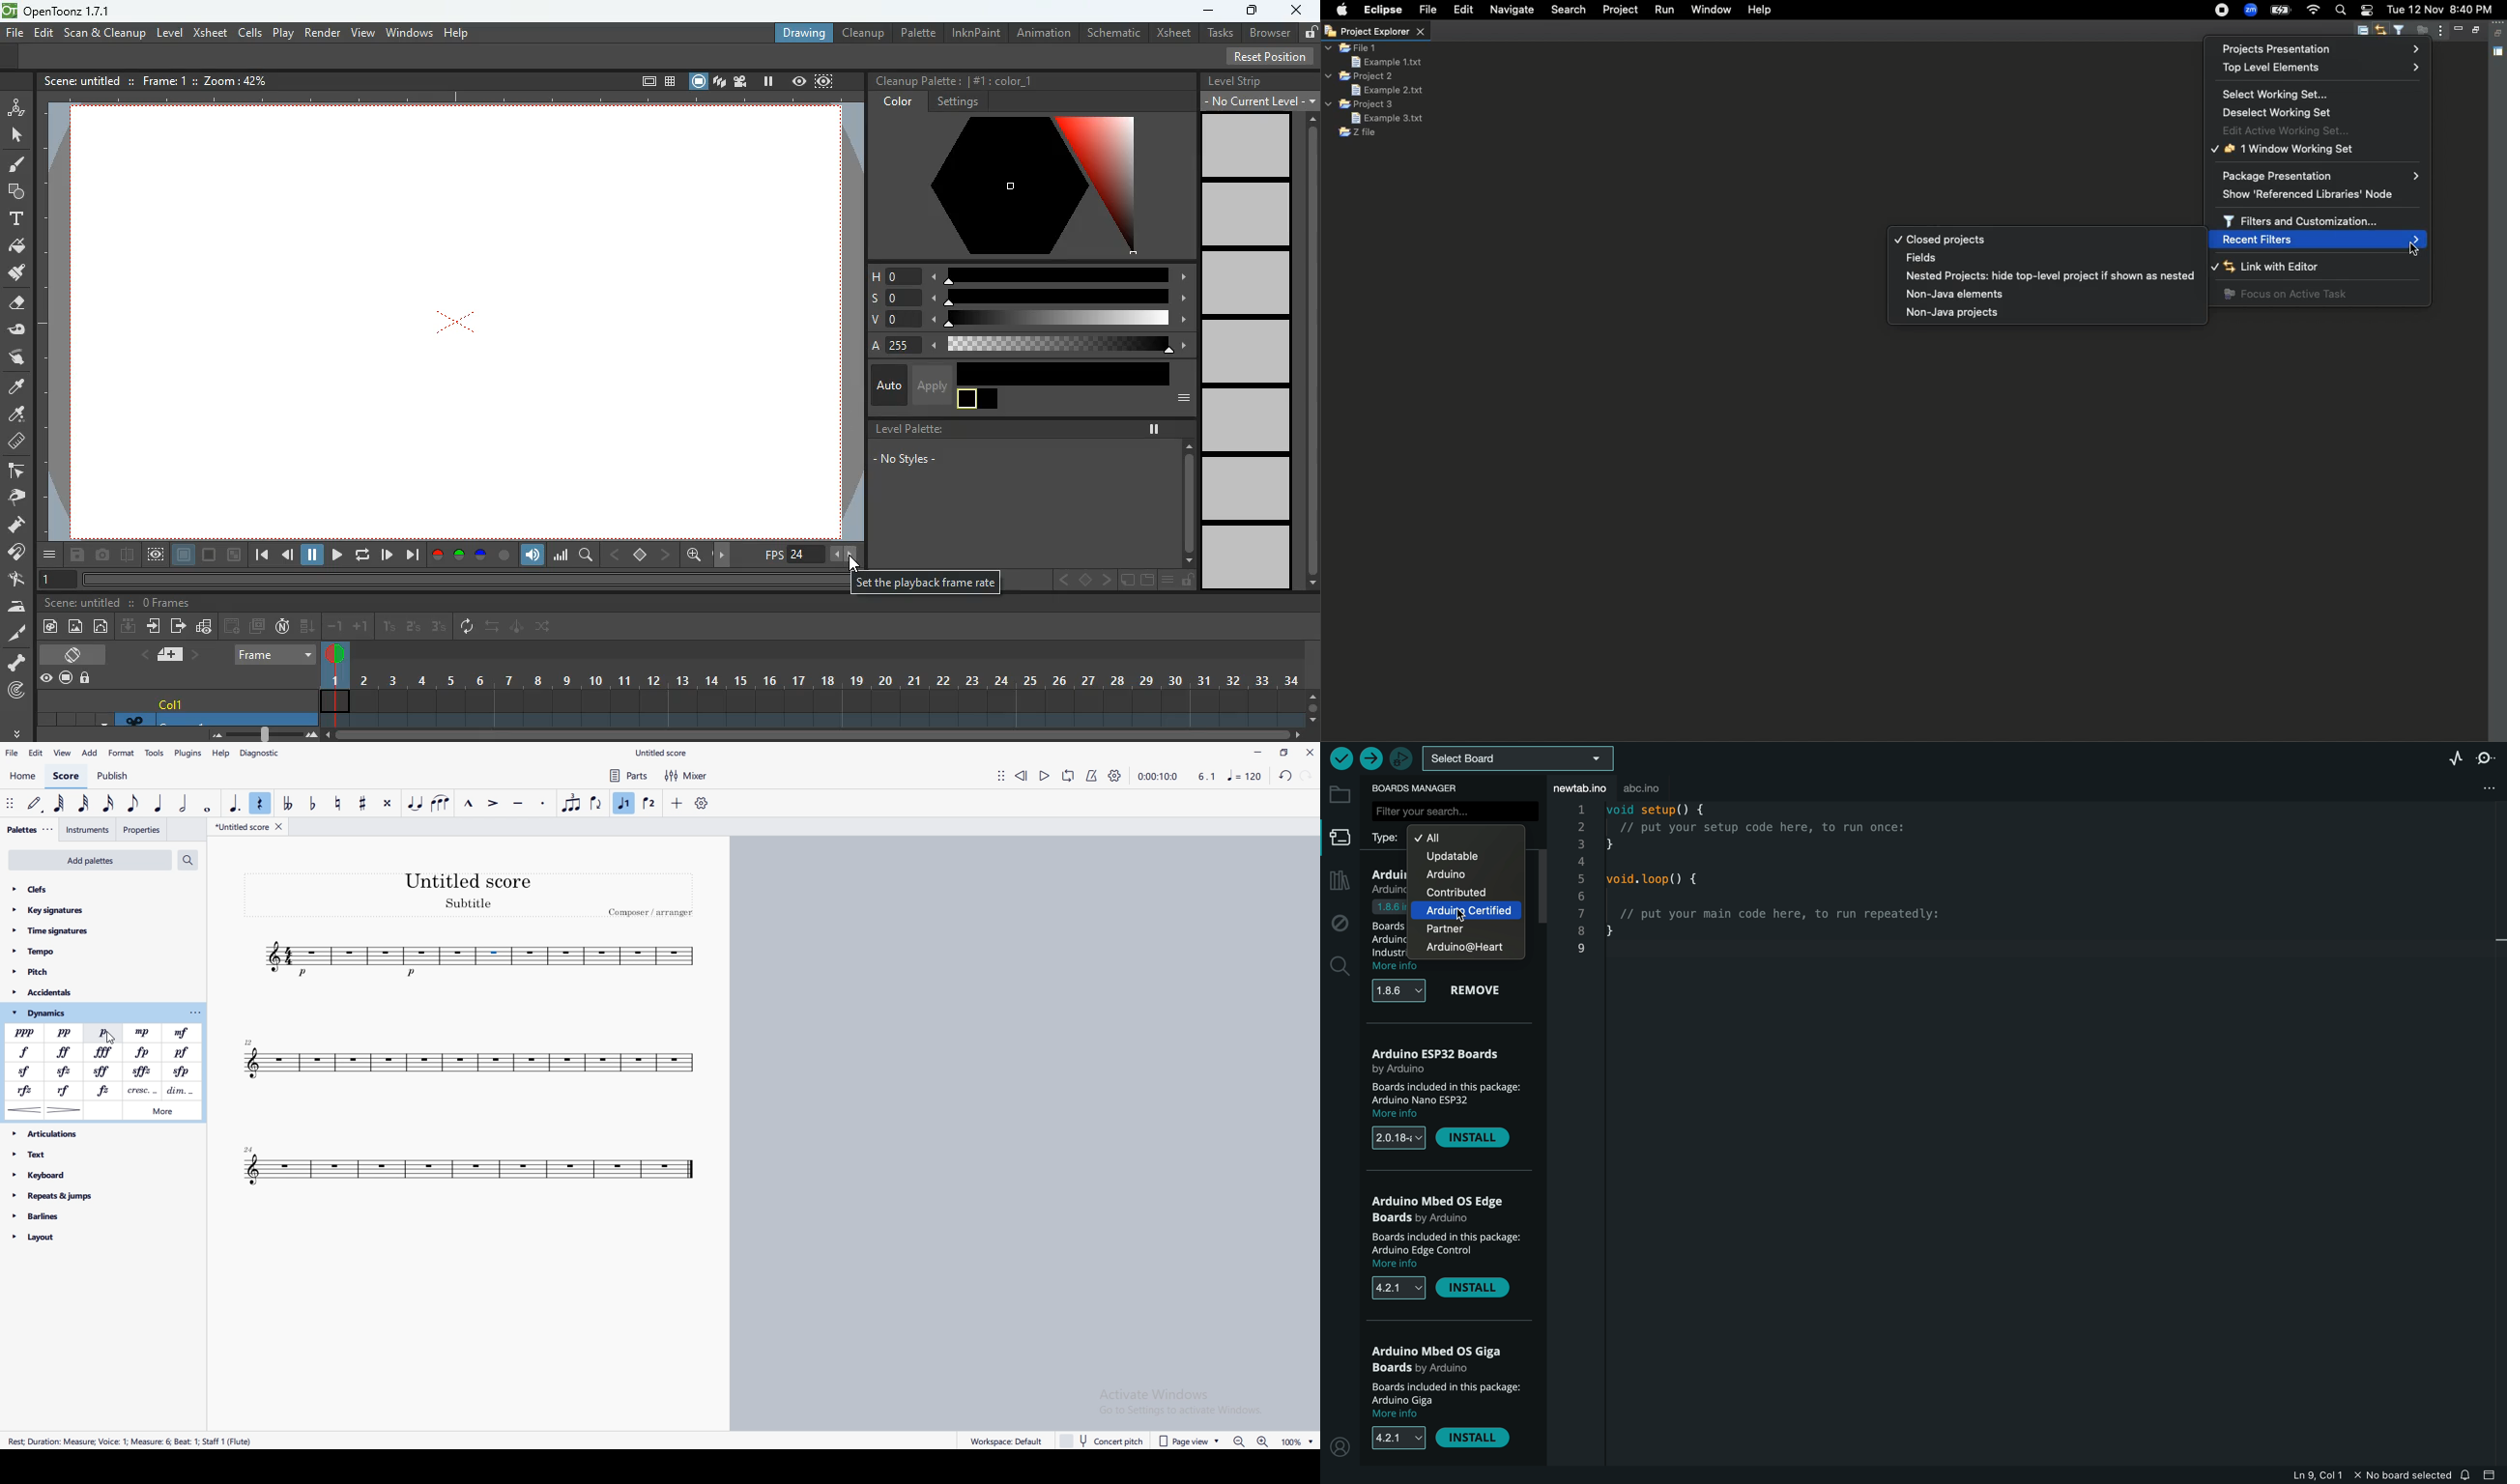  I want to click on 64th note, so click(59, 804).